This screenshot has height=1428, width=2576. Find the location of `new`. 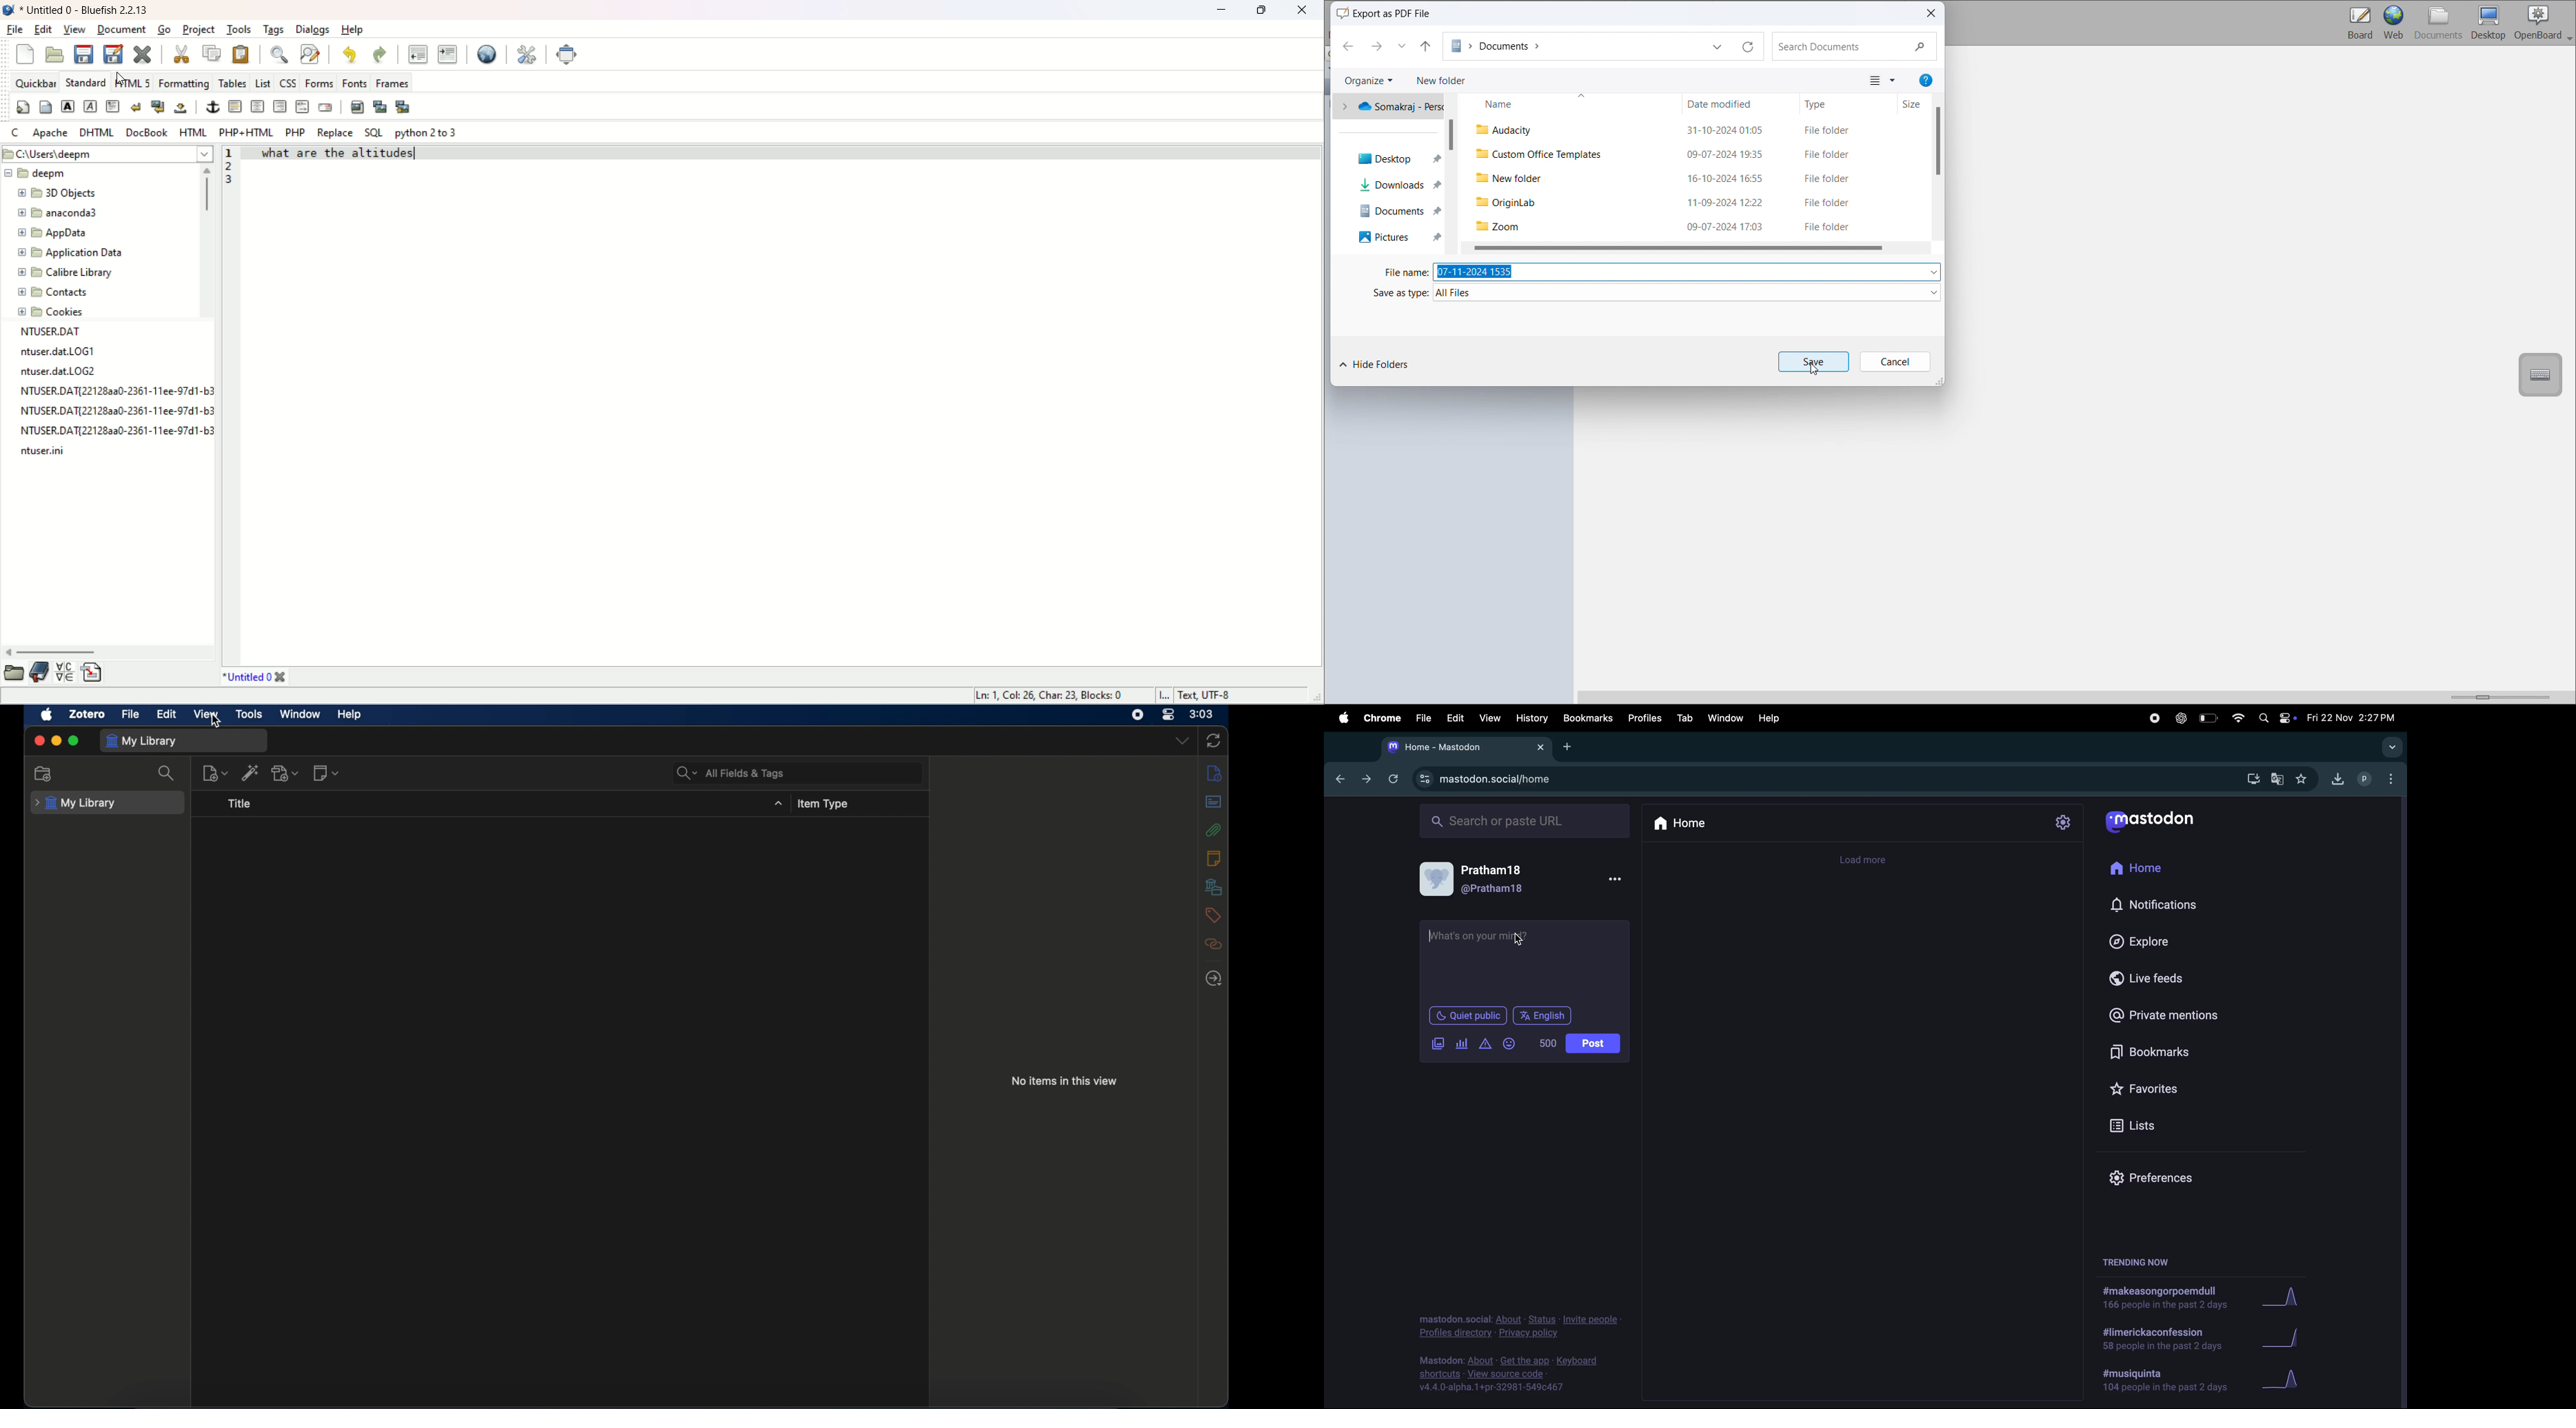

new is located at coordinates (22, 55).